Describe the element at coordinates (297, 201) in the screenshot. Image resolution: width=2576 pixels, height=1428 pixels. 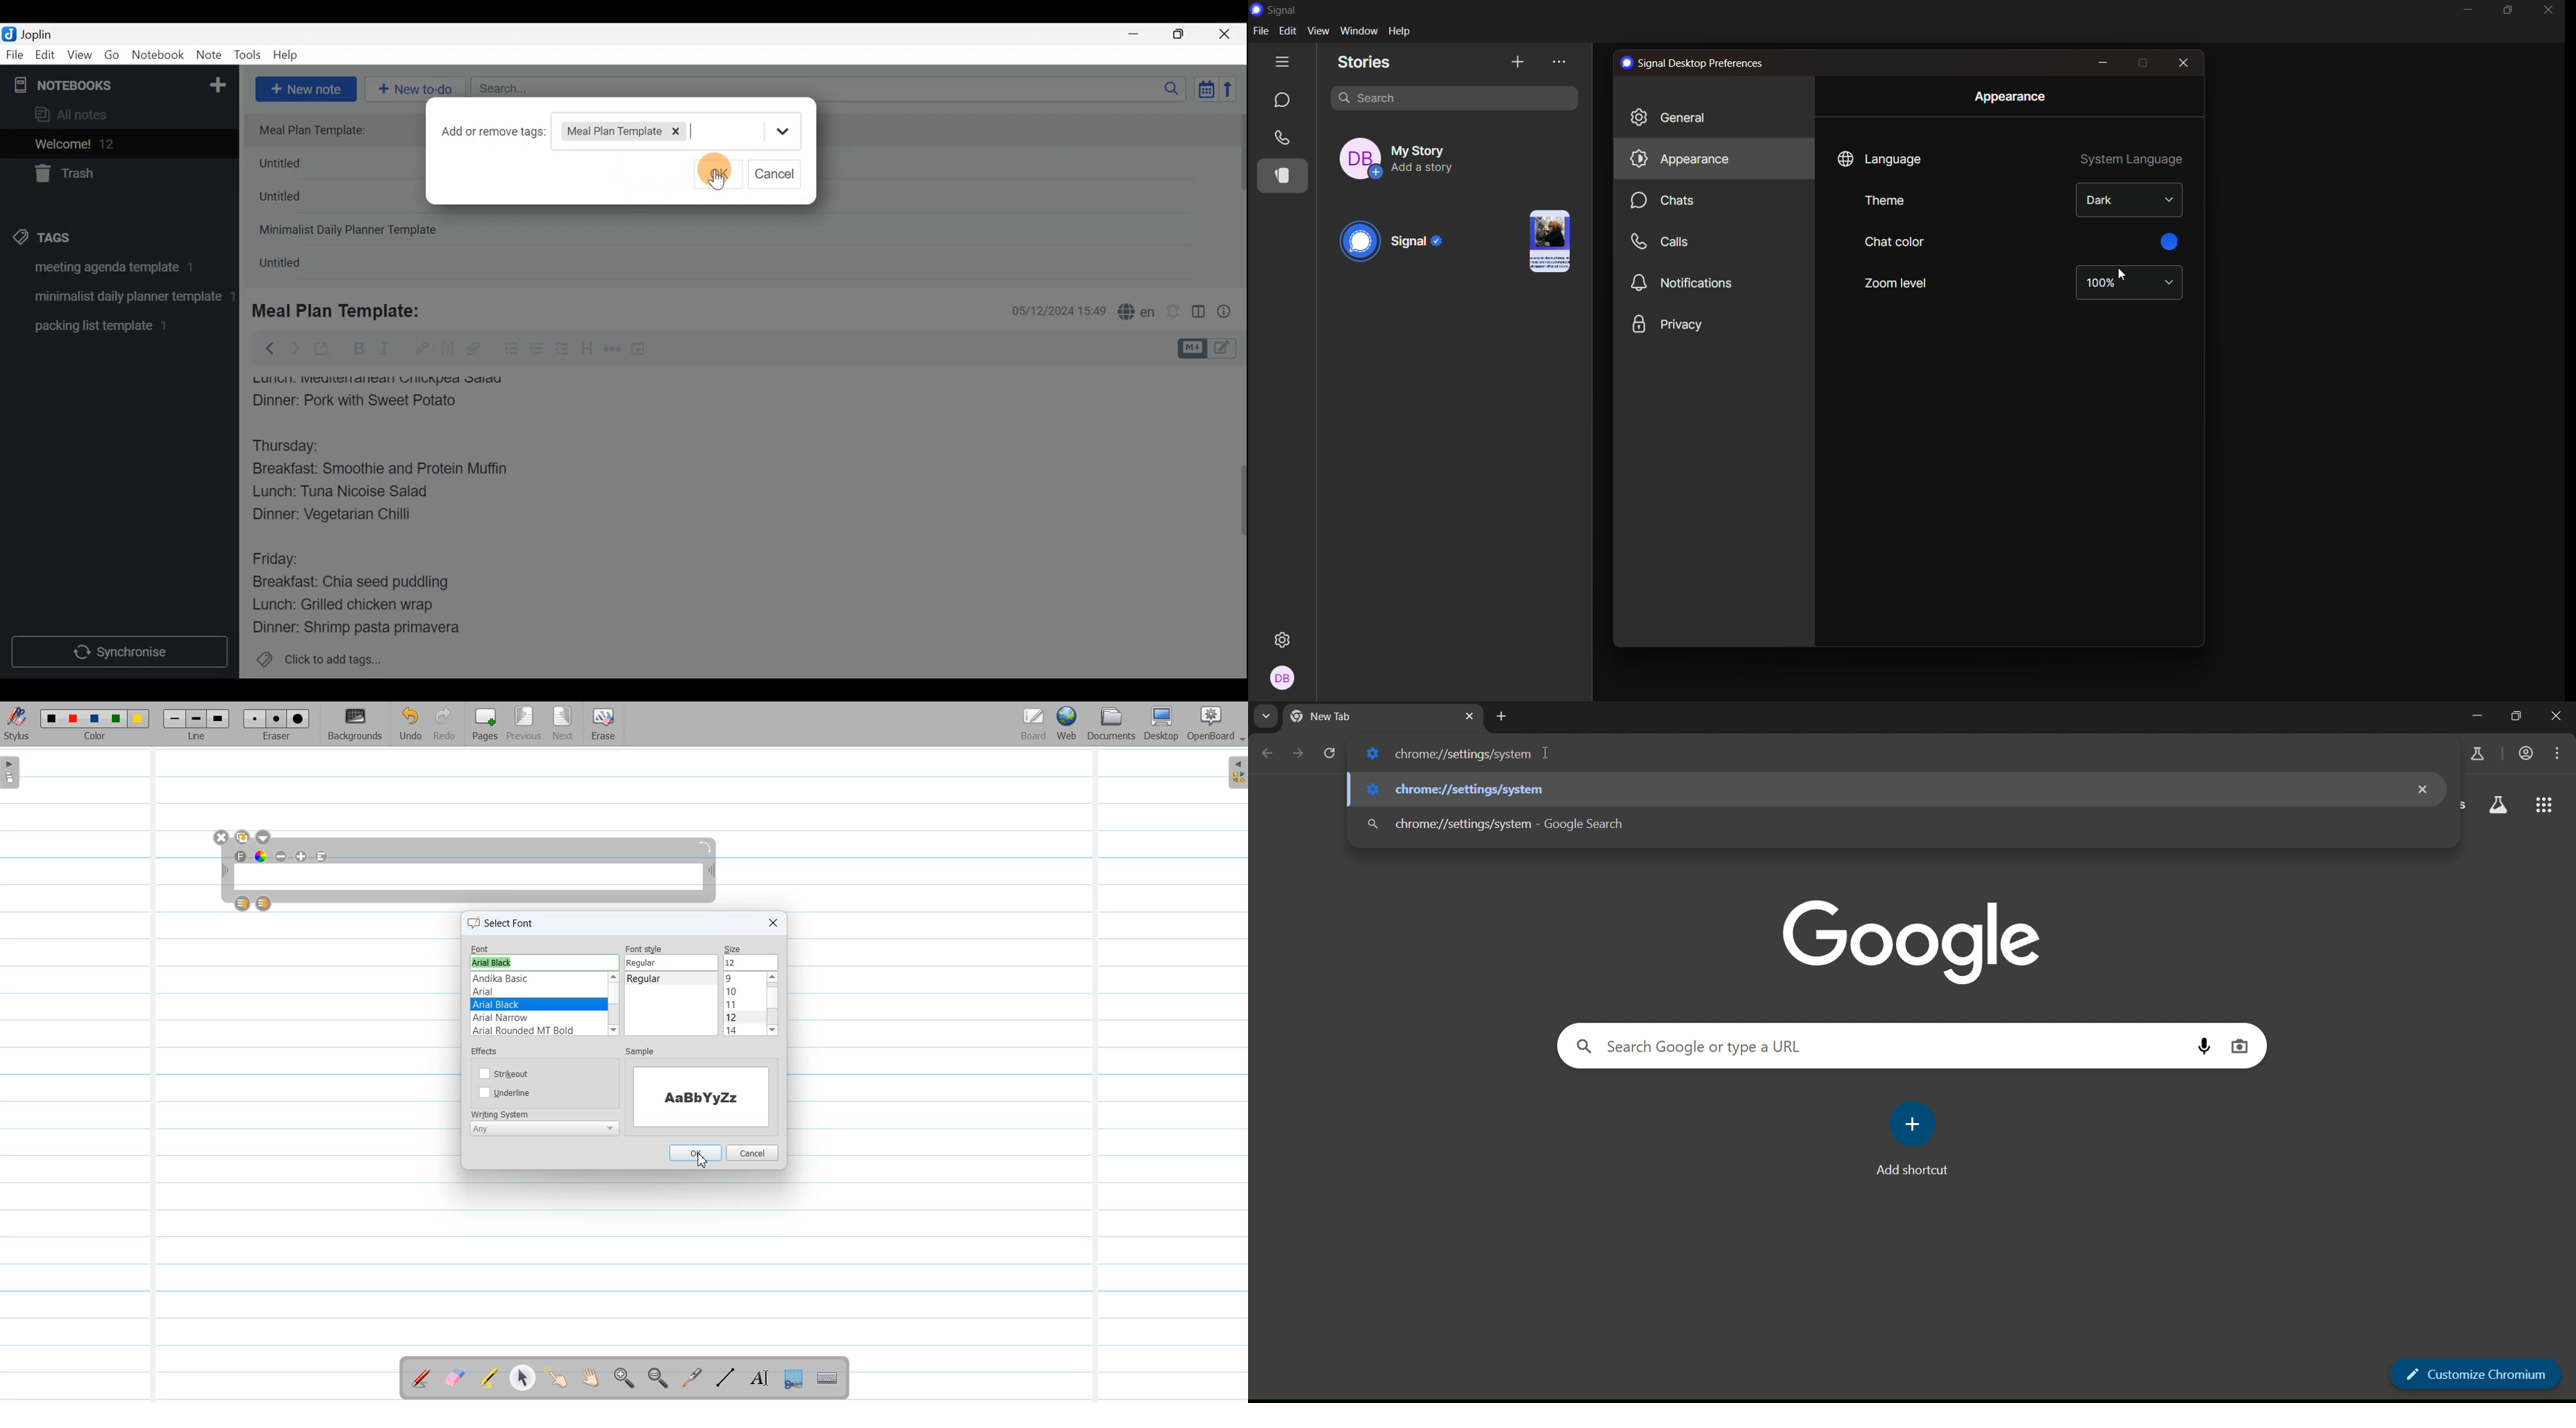
I see `Untitled` at that location.